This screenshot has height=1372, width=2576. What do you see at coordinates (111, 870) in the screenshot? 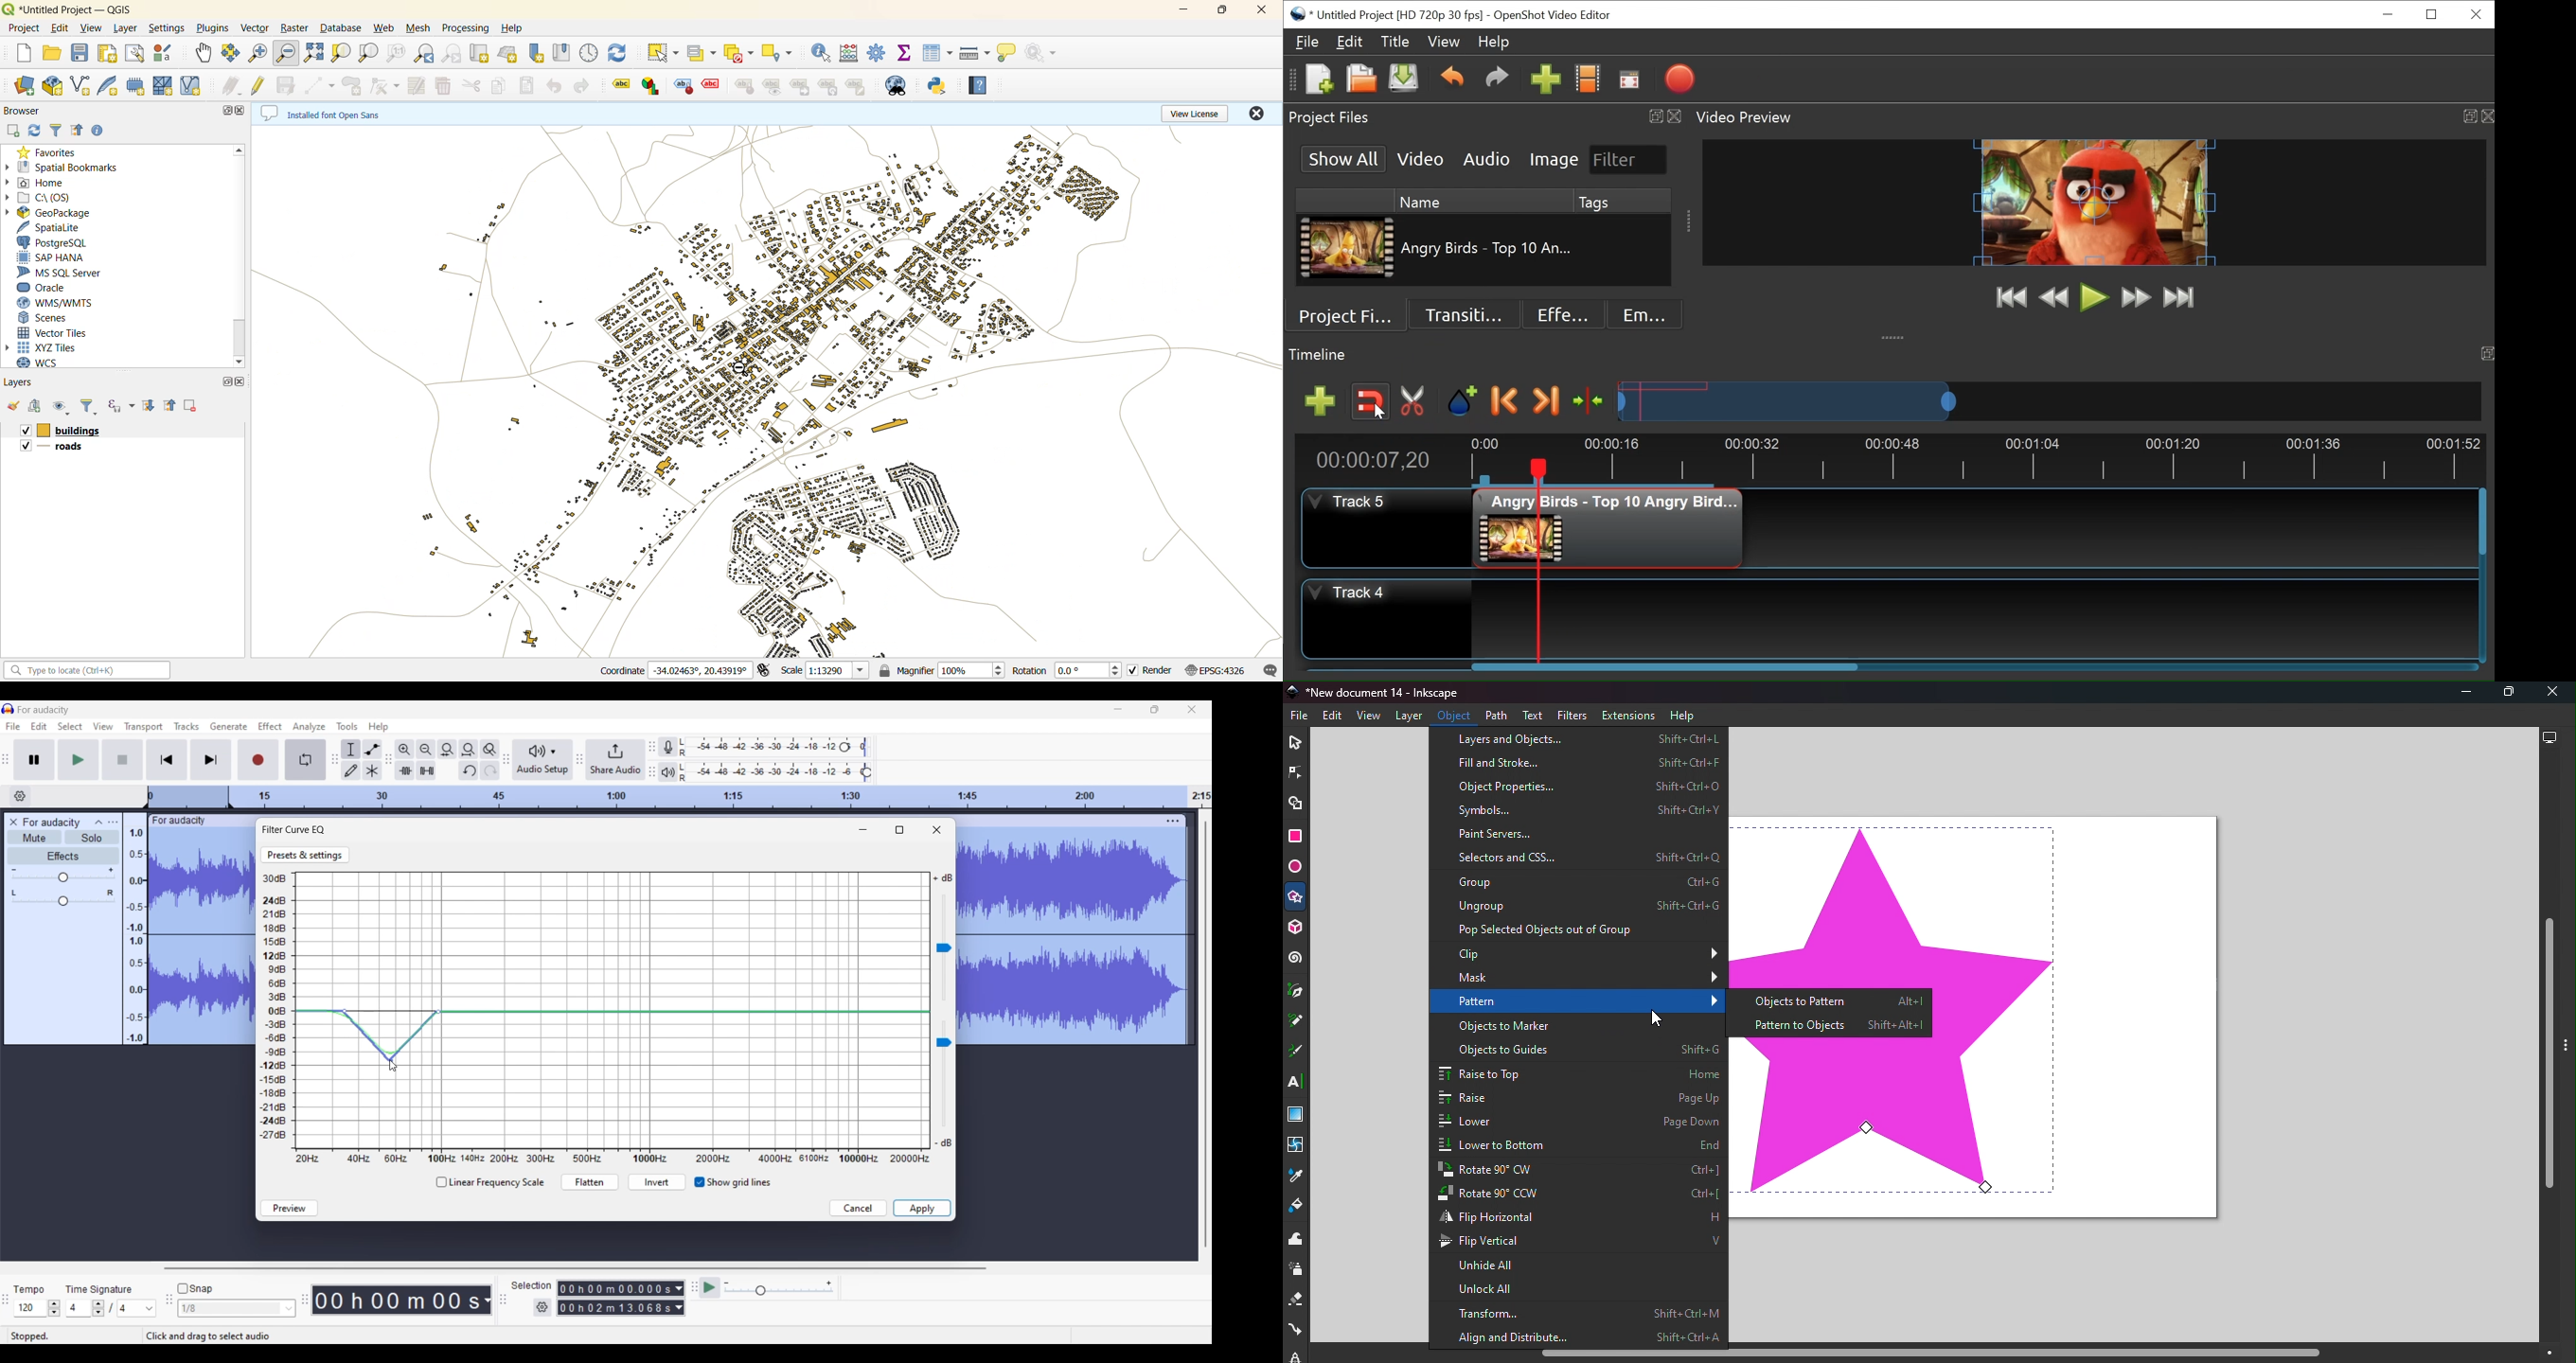
I see `Max. gain` at bounding box center [111, 870].